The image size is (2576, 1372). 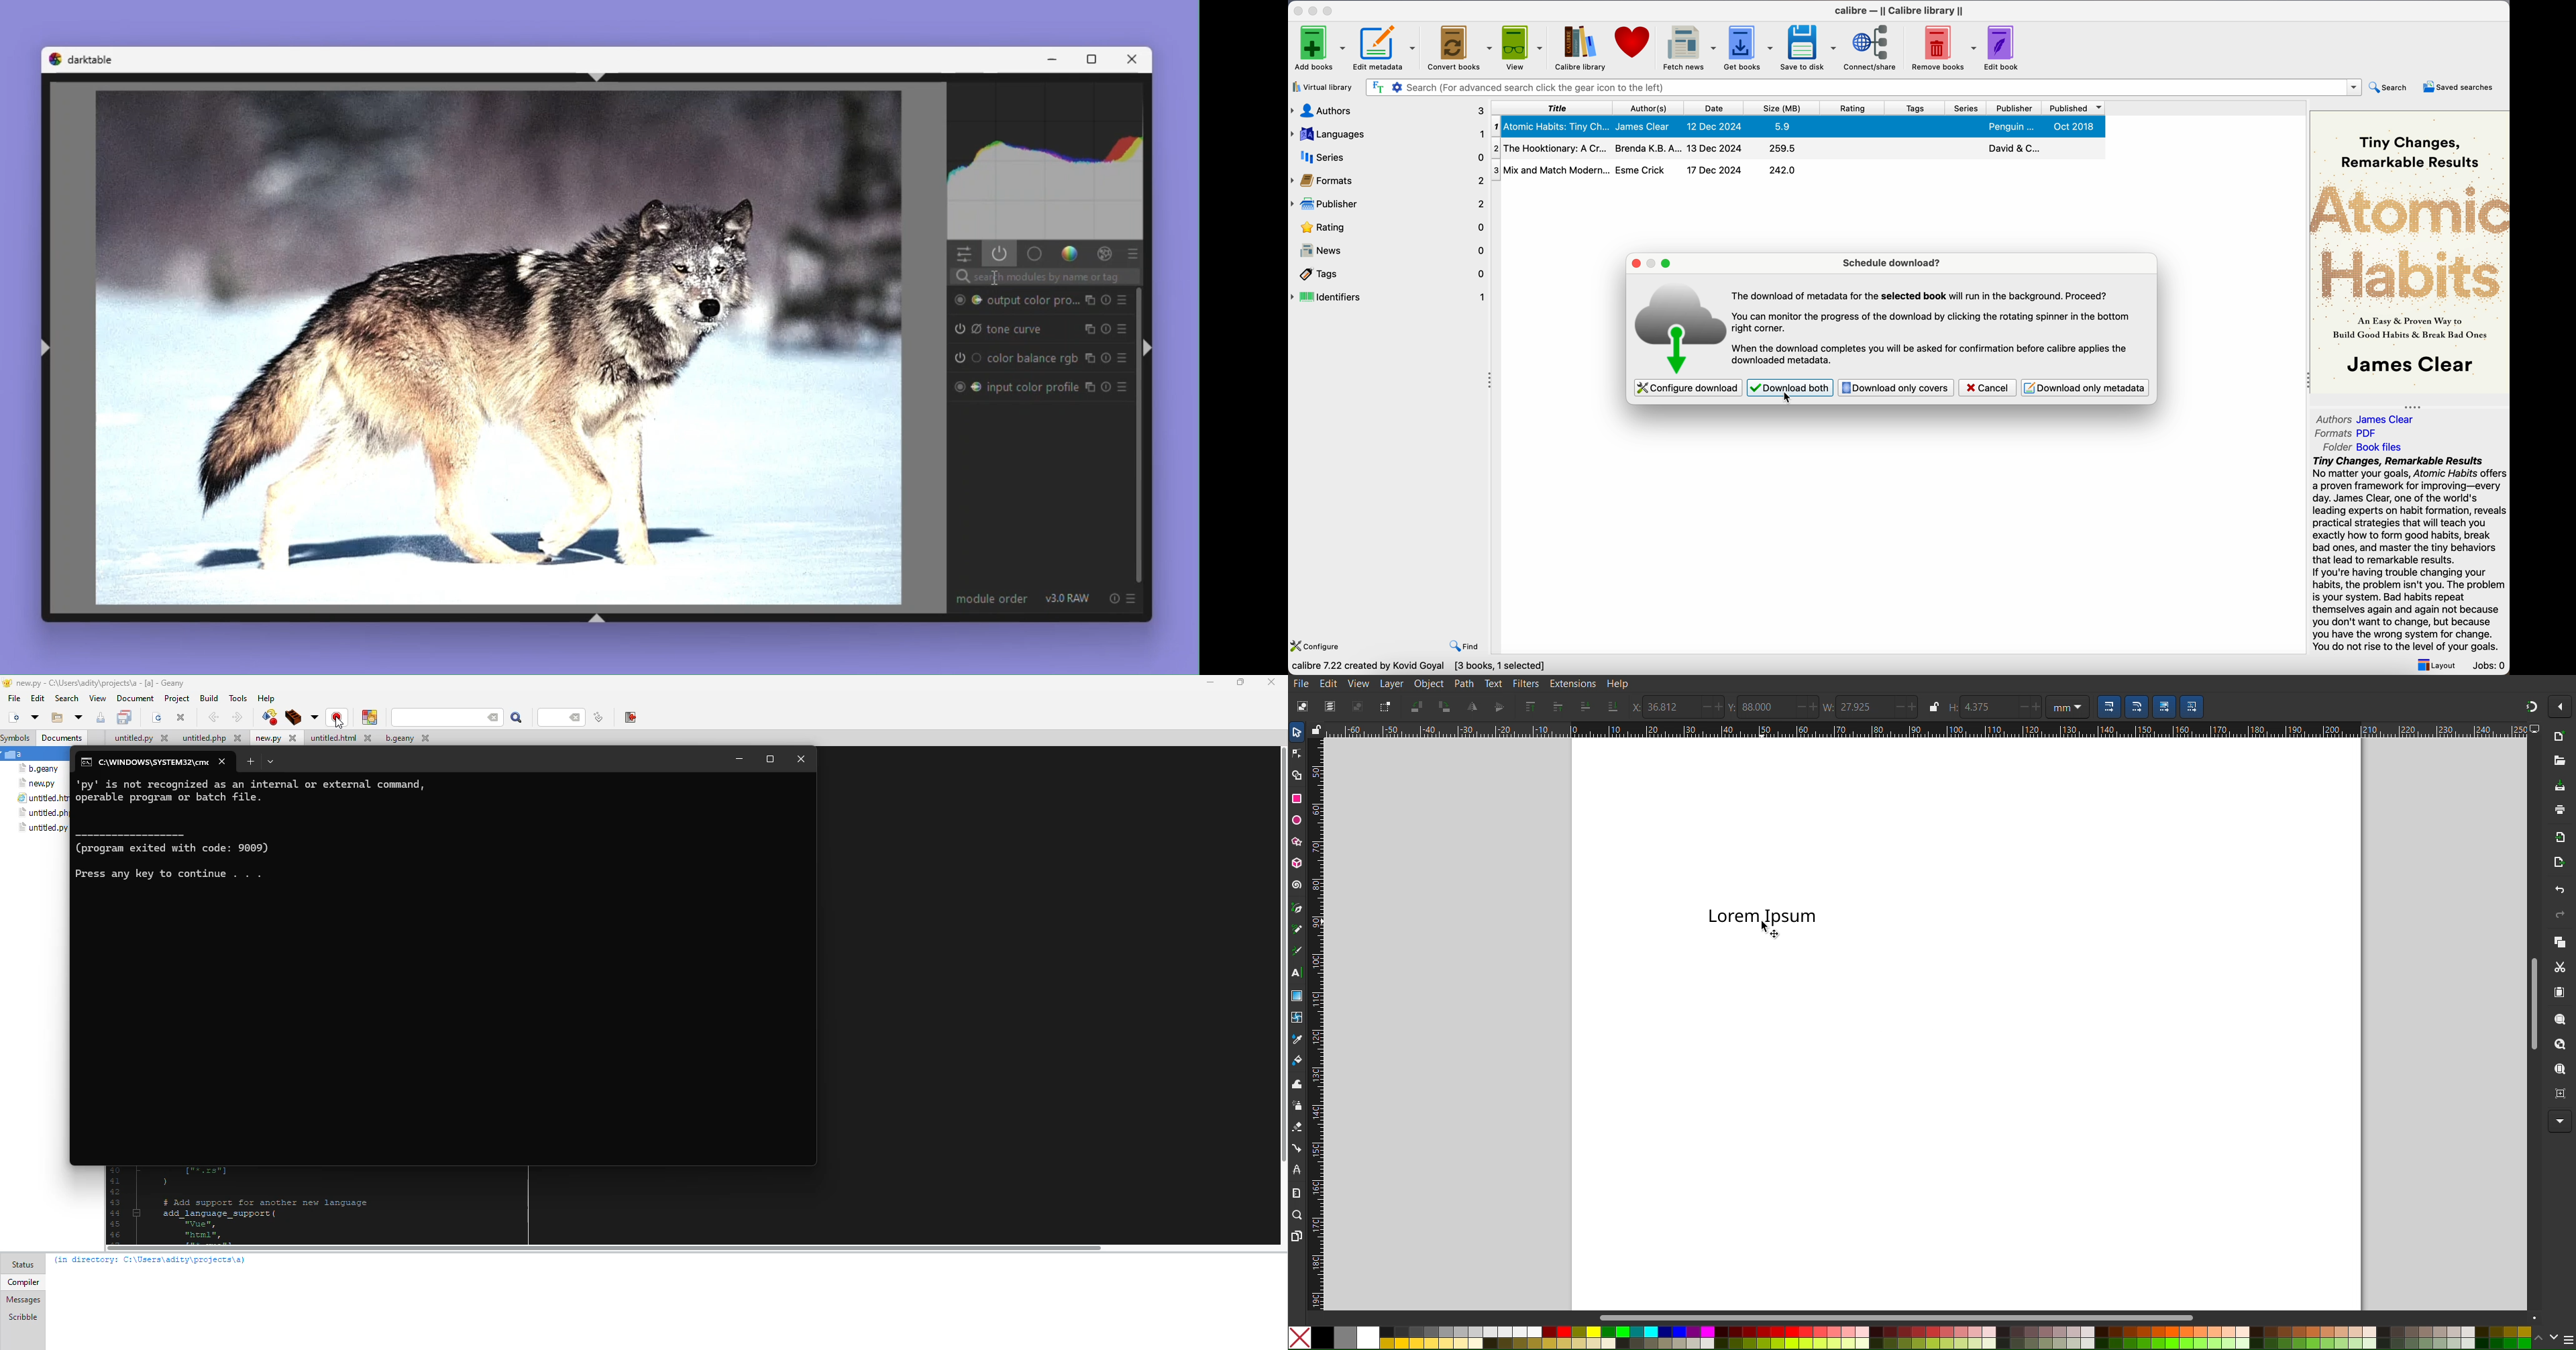 I want to click on series, so click(x=1966, y=108).